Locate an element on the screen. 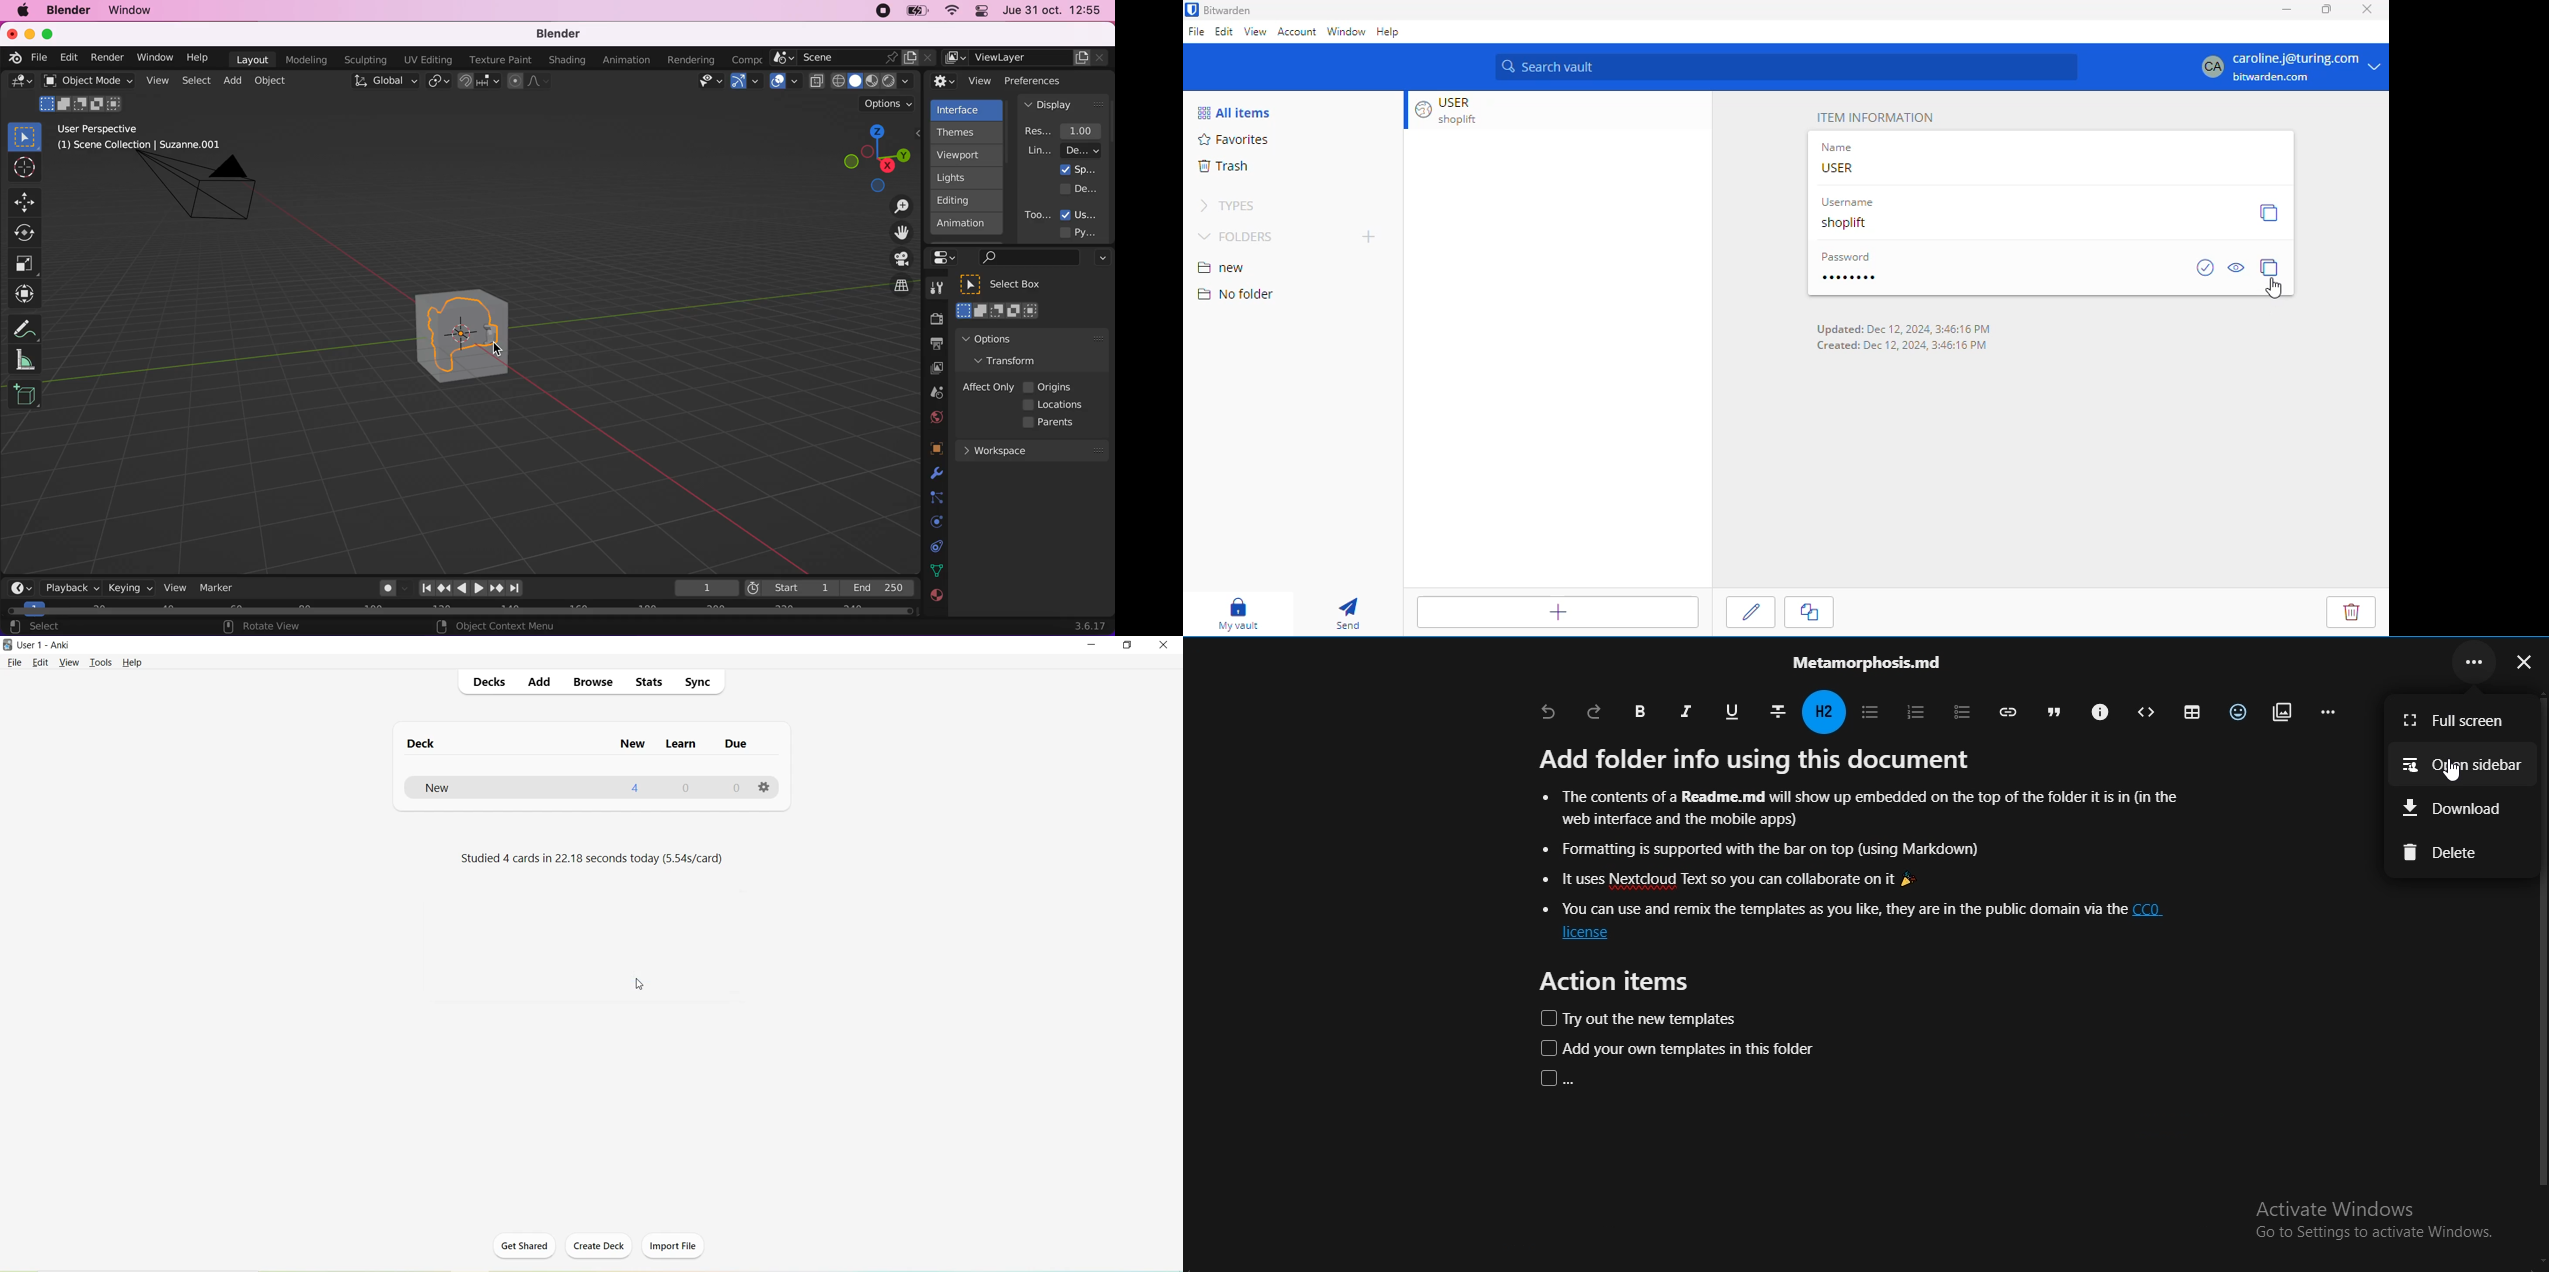  mac logo is located at coordinates (22, 11).